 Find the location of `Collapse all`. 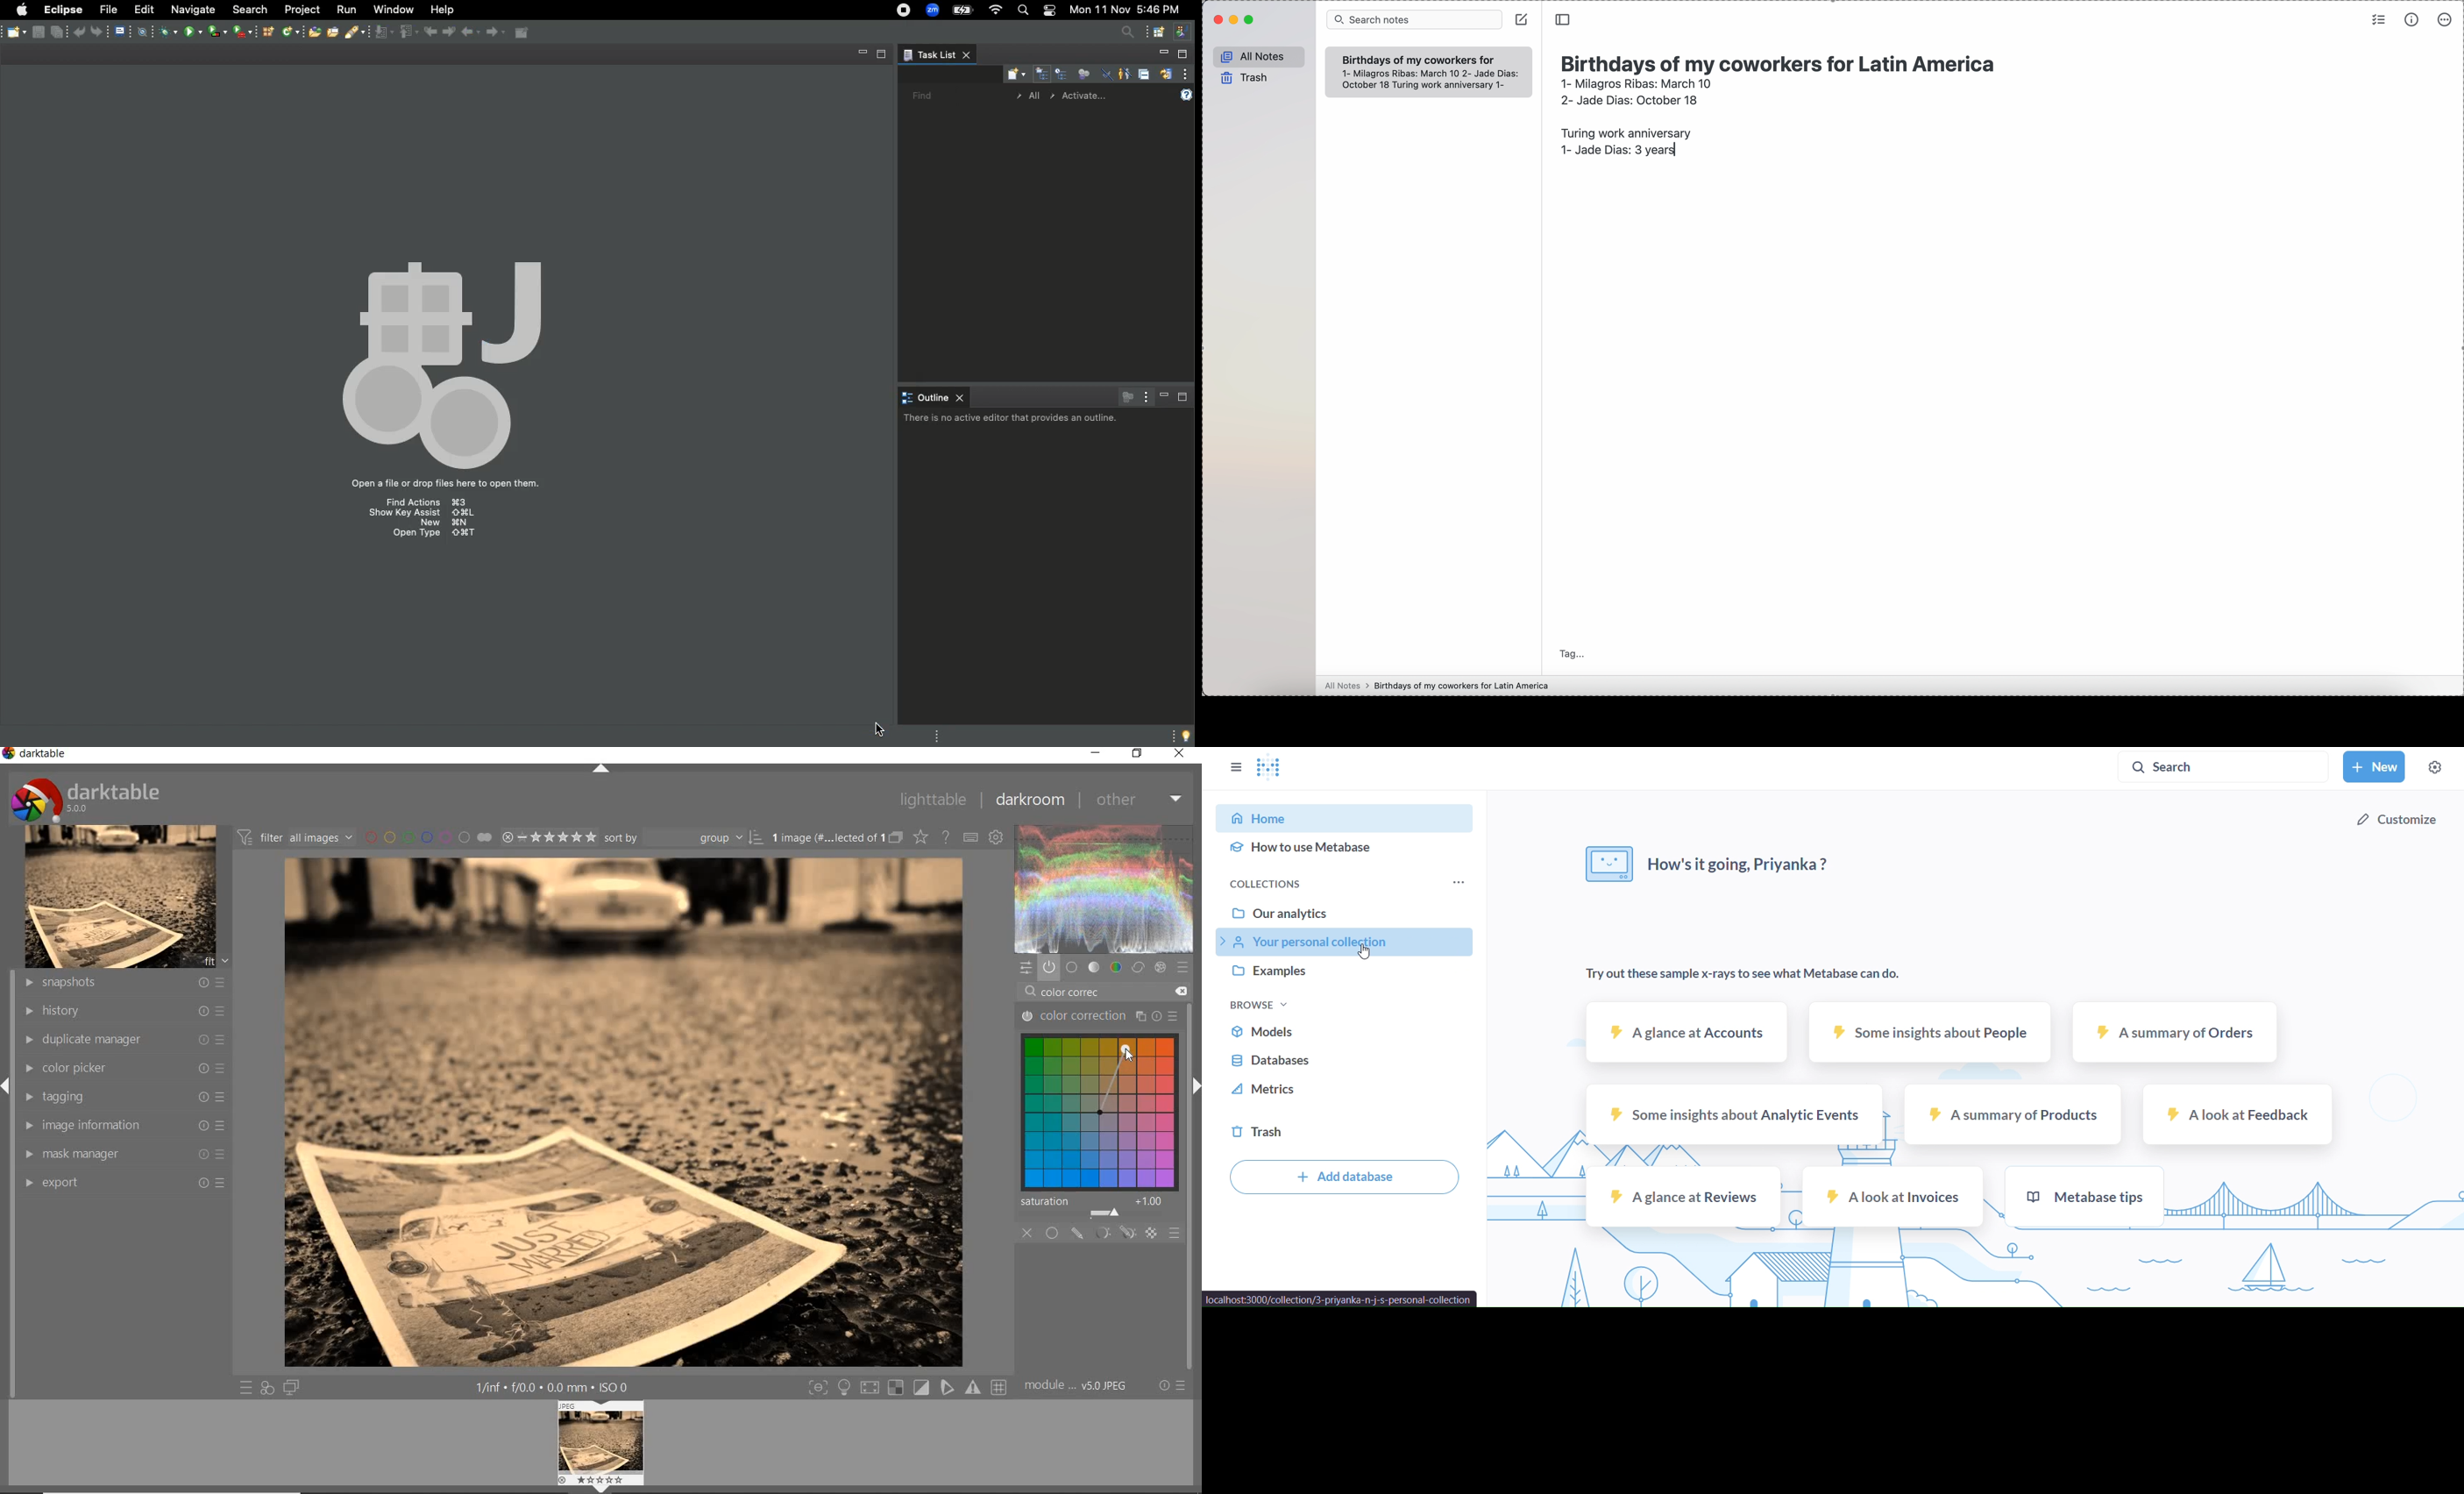

Collapse all is located at coordinates (1144, 74).